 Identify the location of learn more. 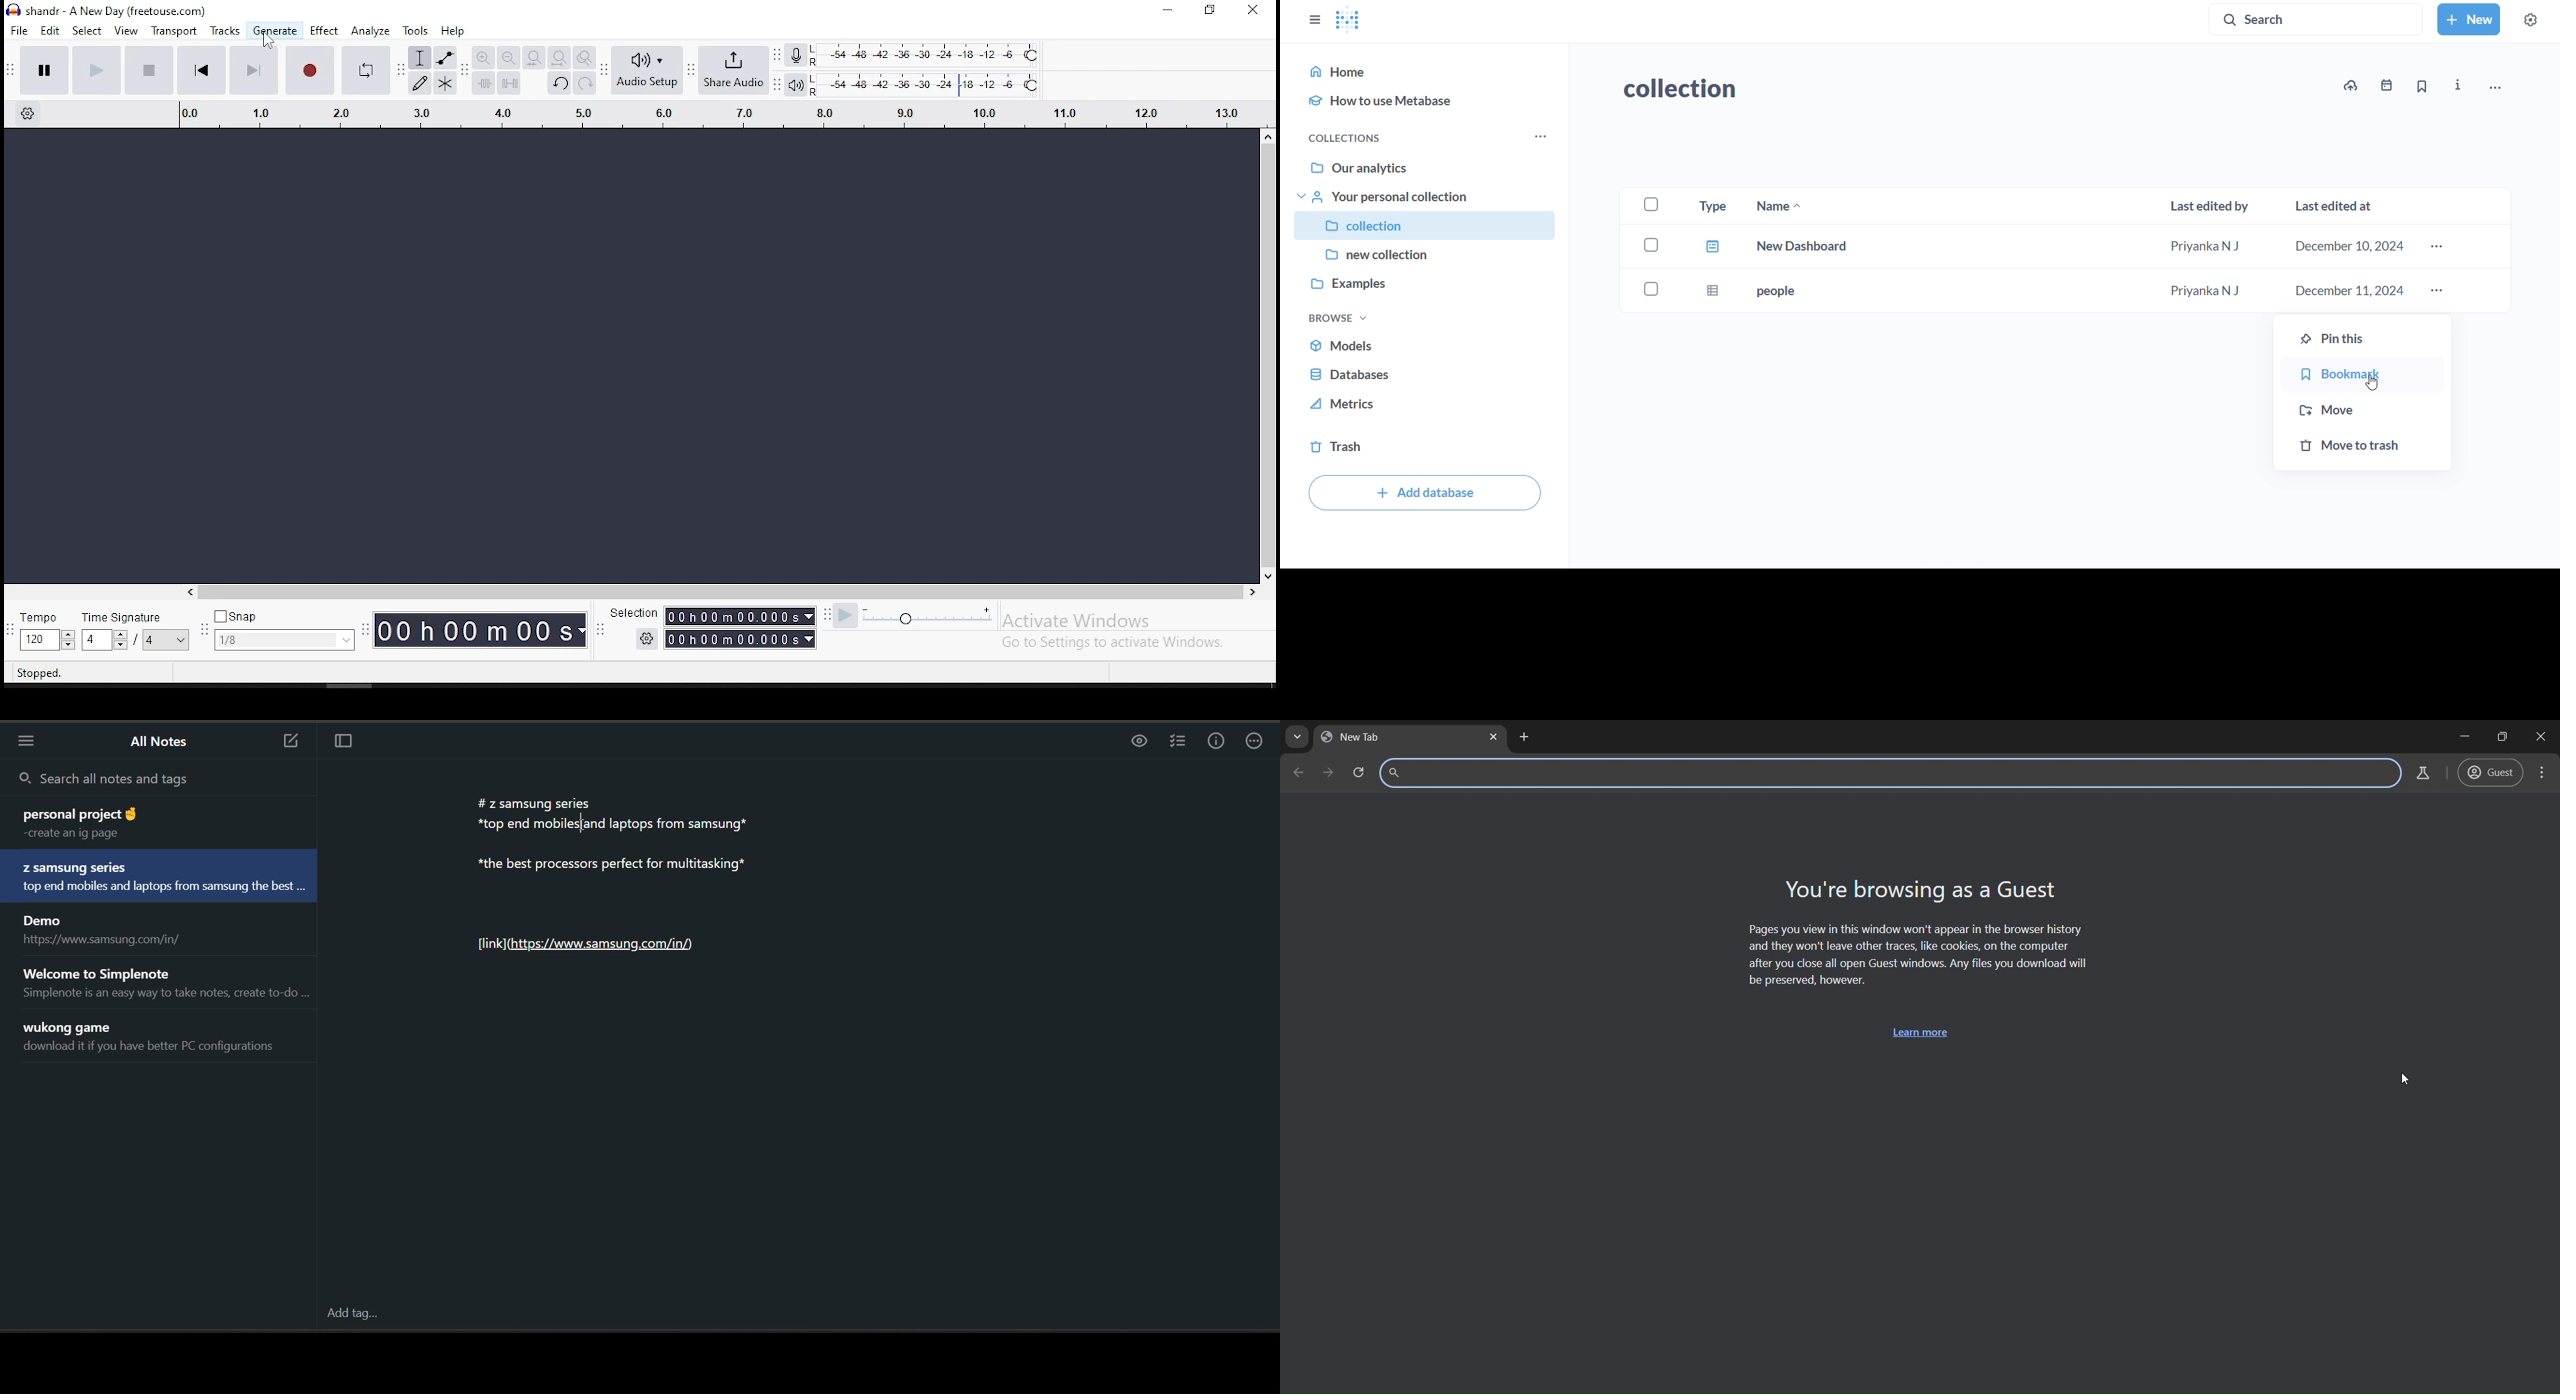
(1924, 1033).